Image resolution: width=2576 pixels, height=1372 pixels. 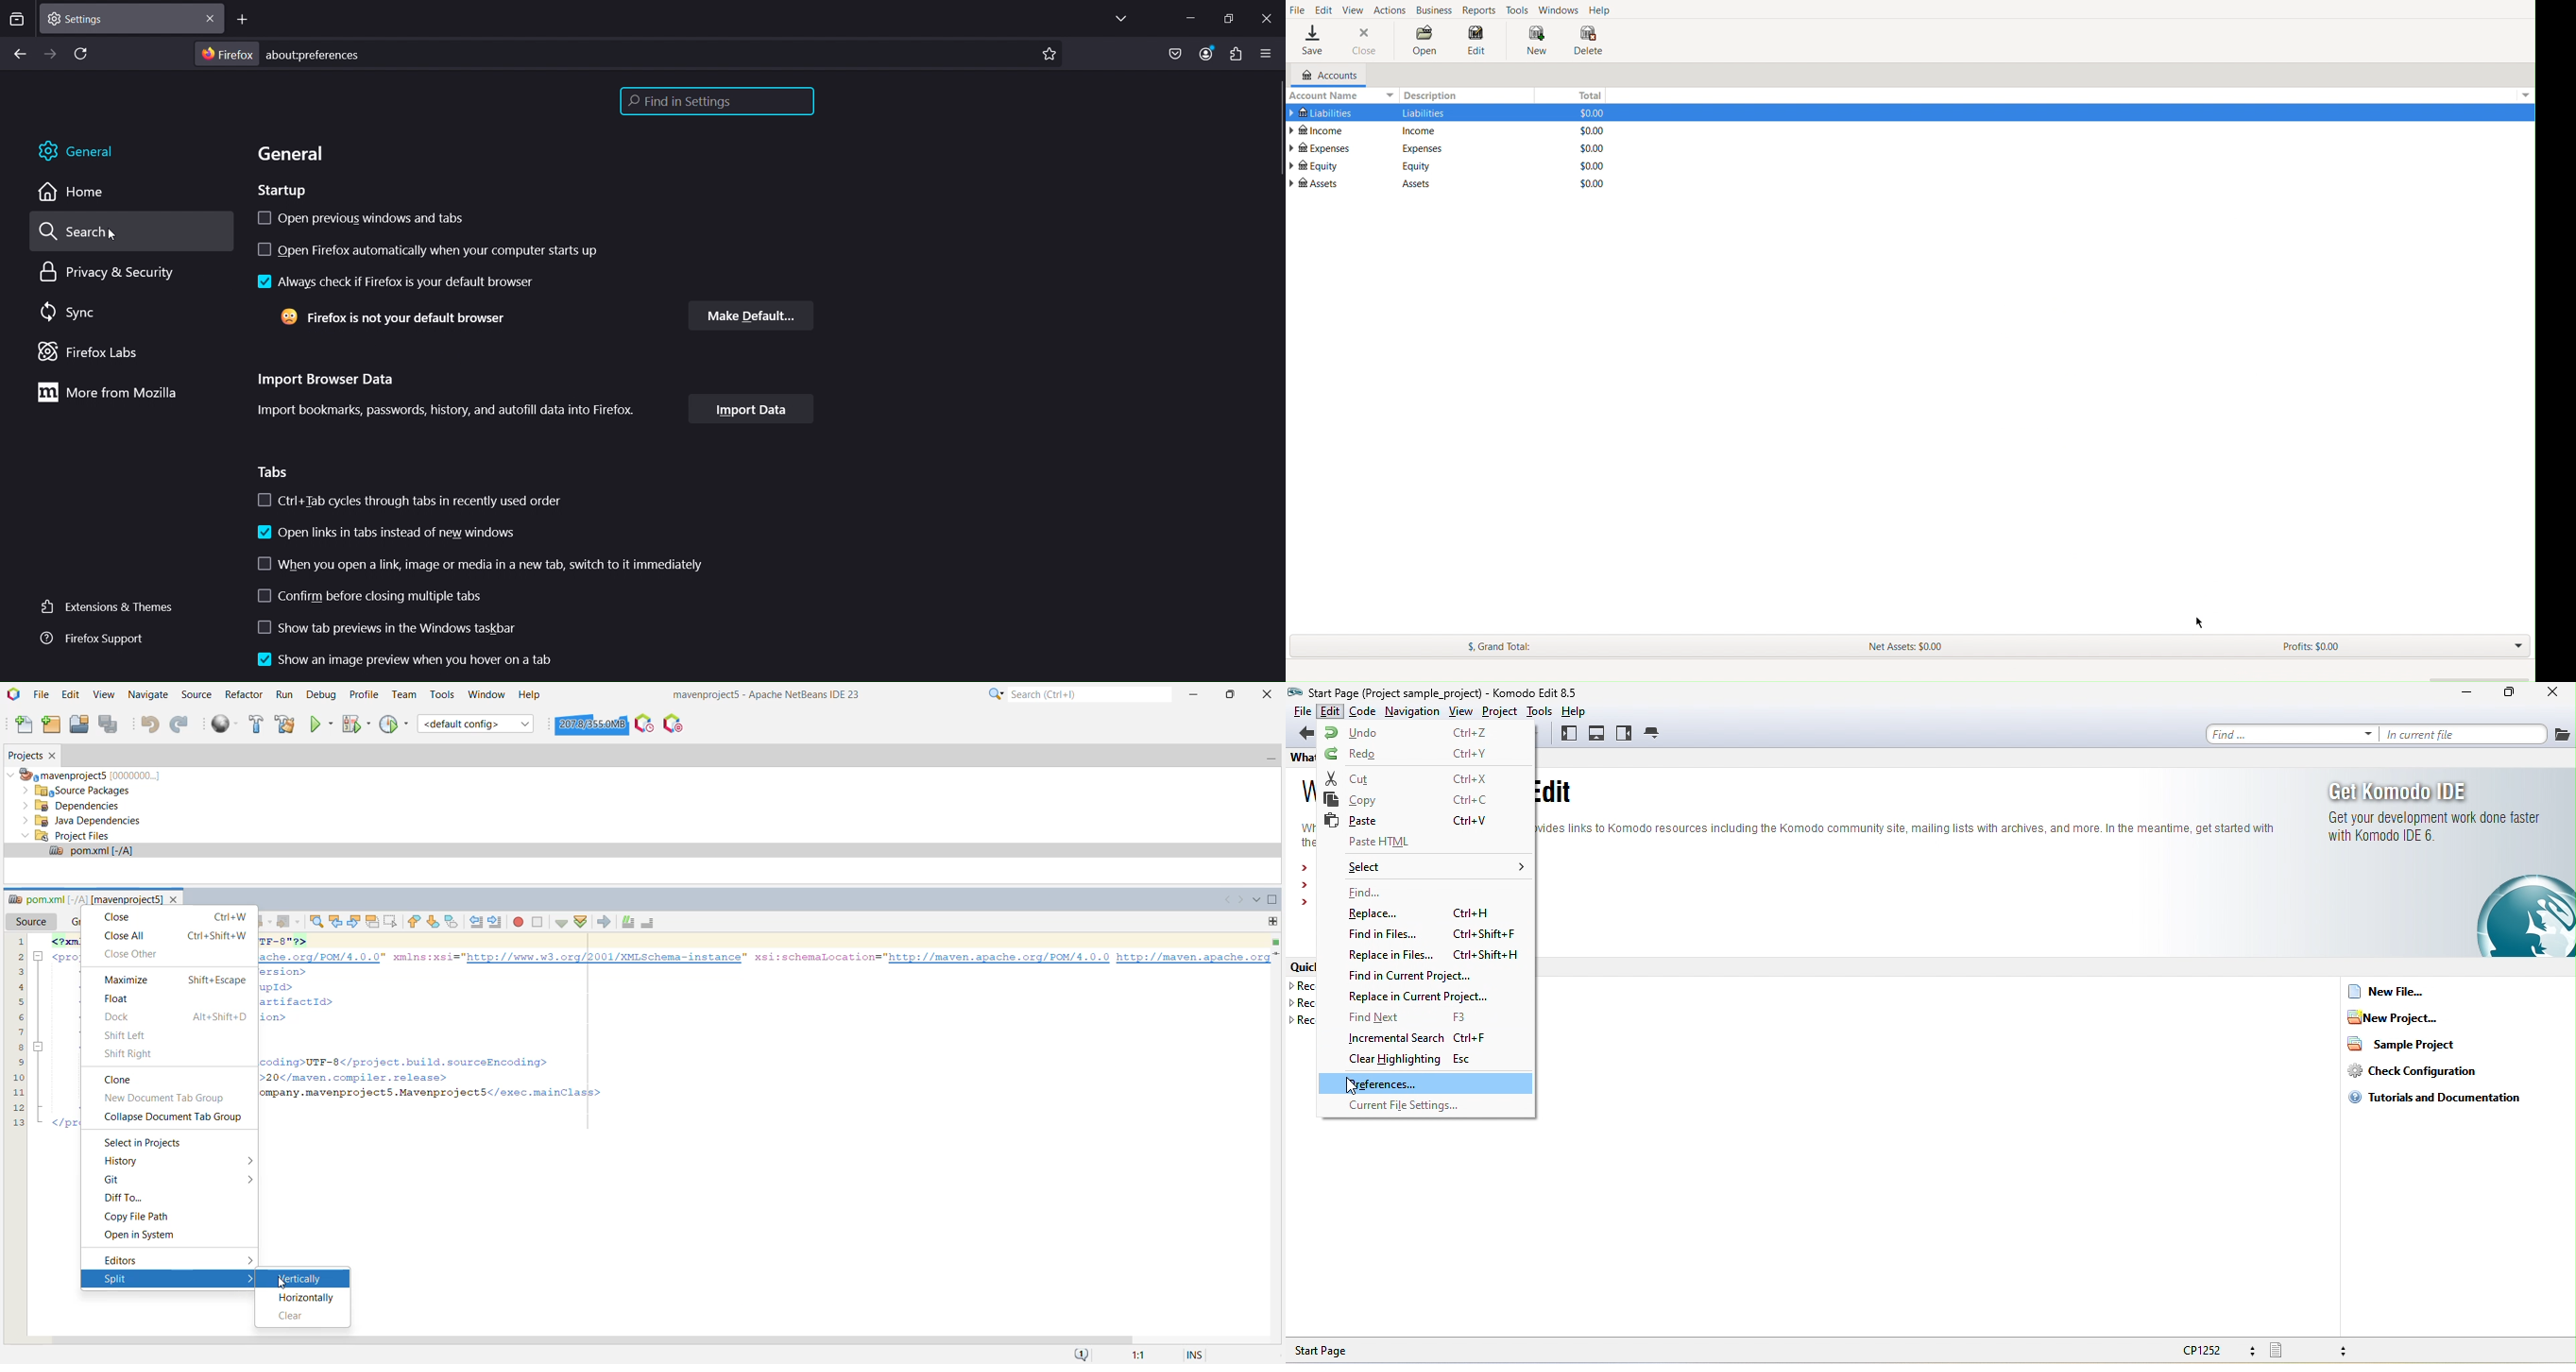 What do you see at coordinates (647, 922) in the screenshot?
I see `Uncomment` at bounding box center [647, 922].